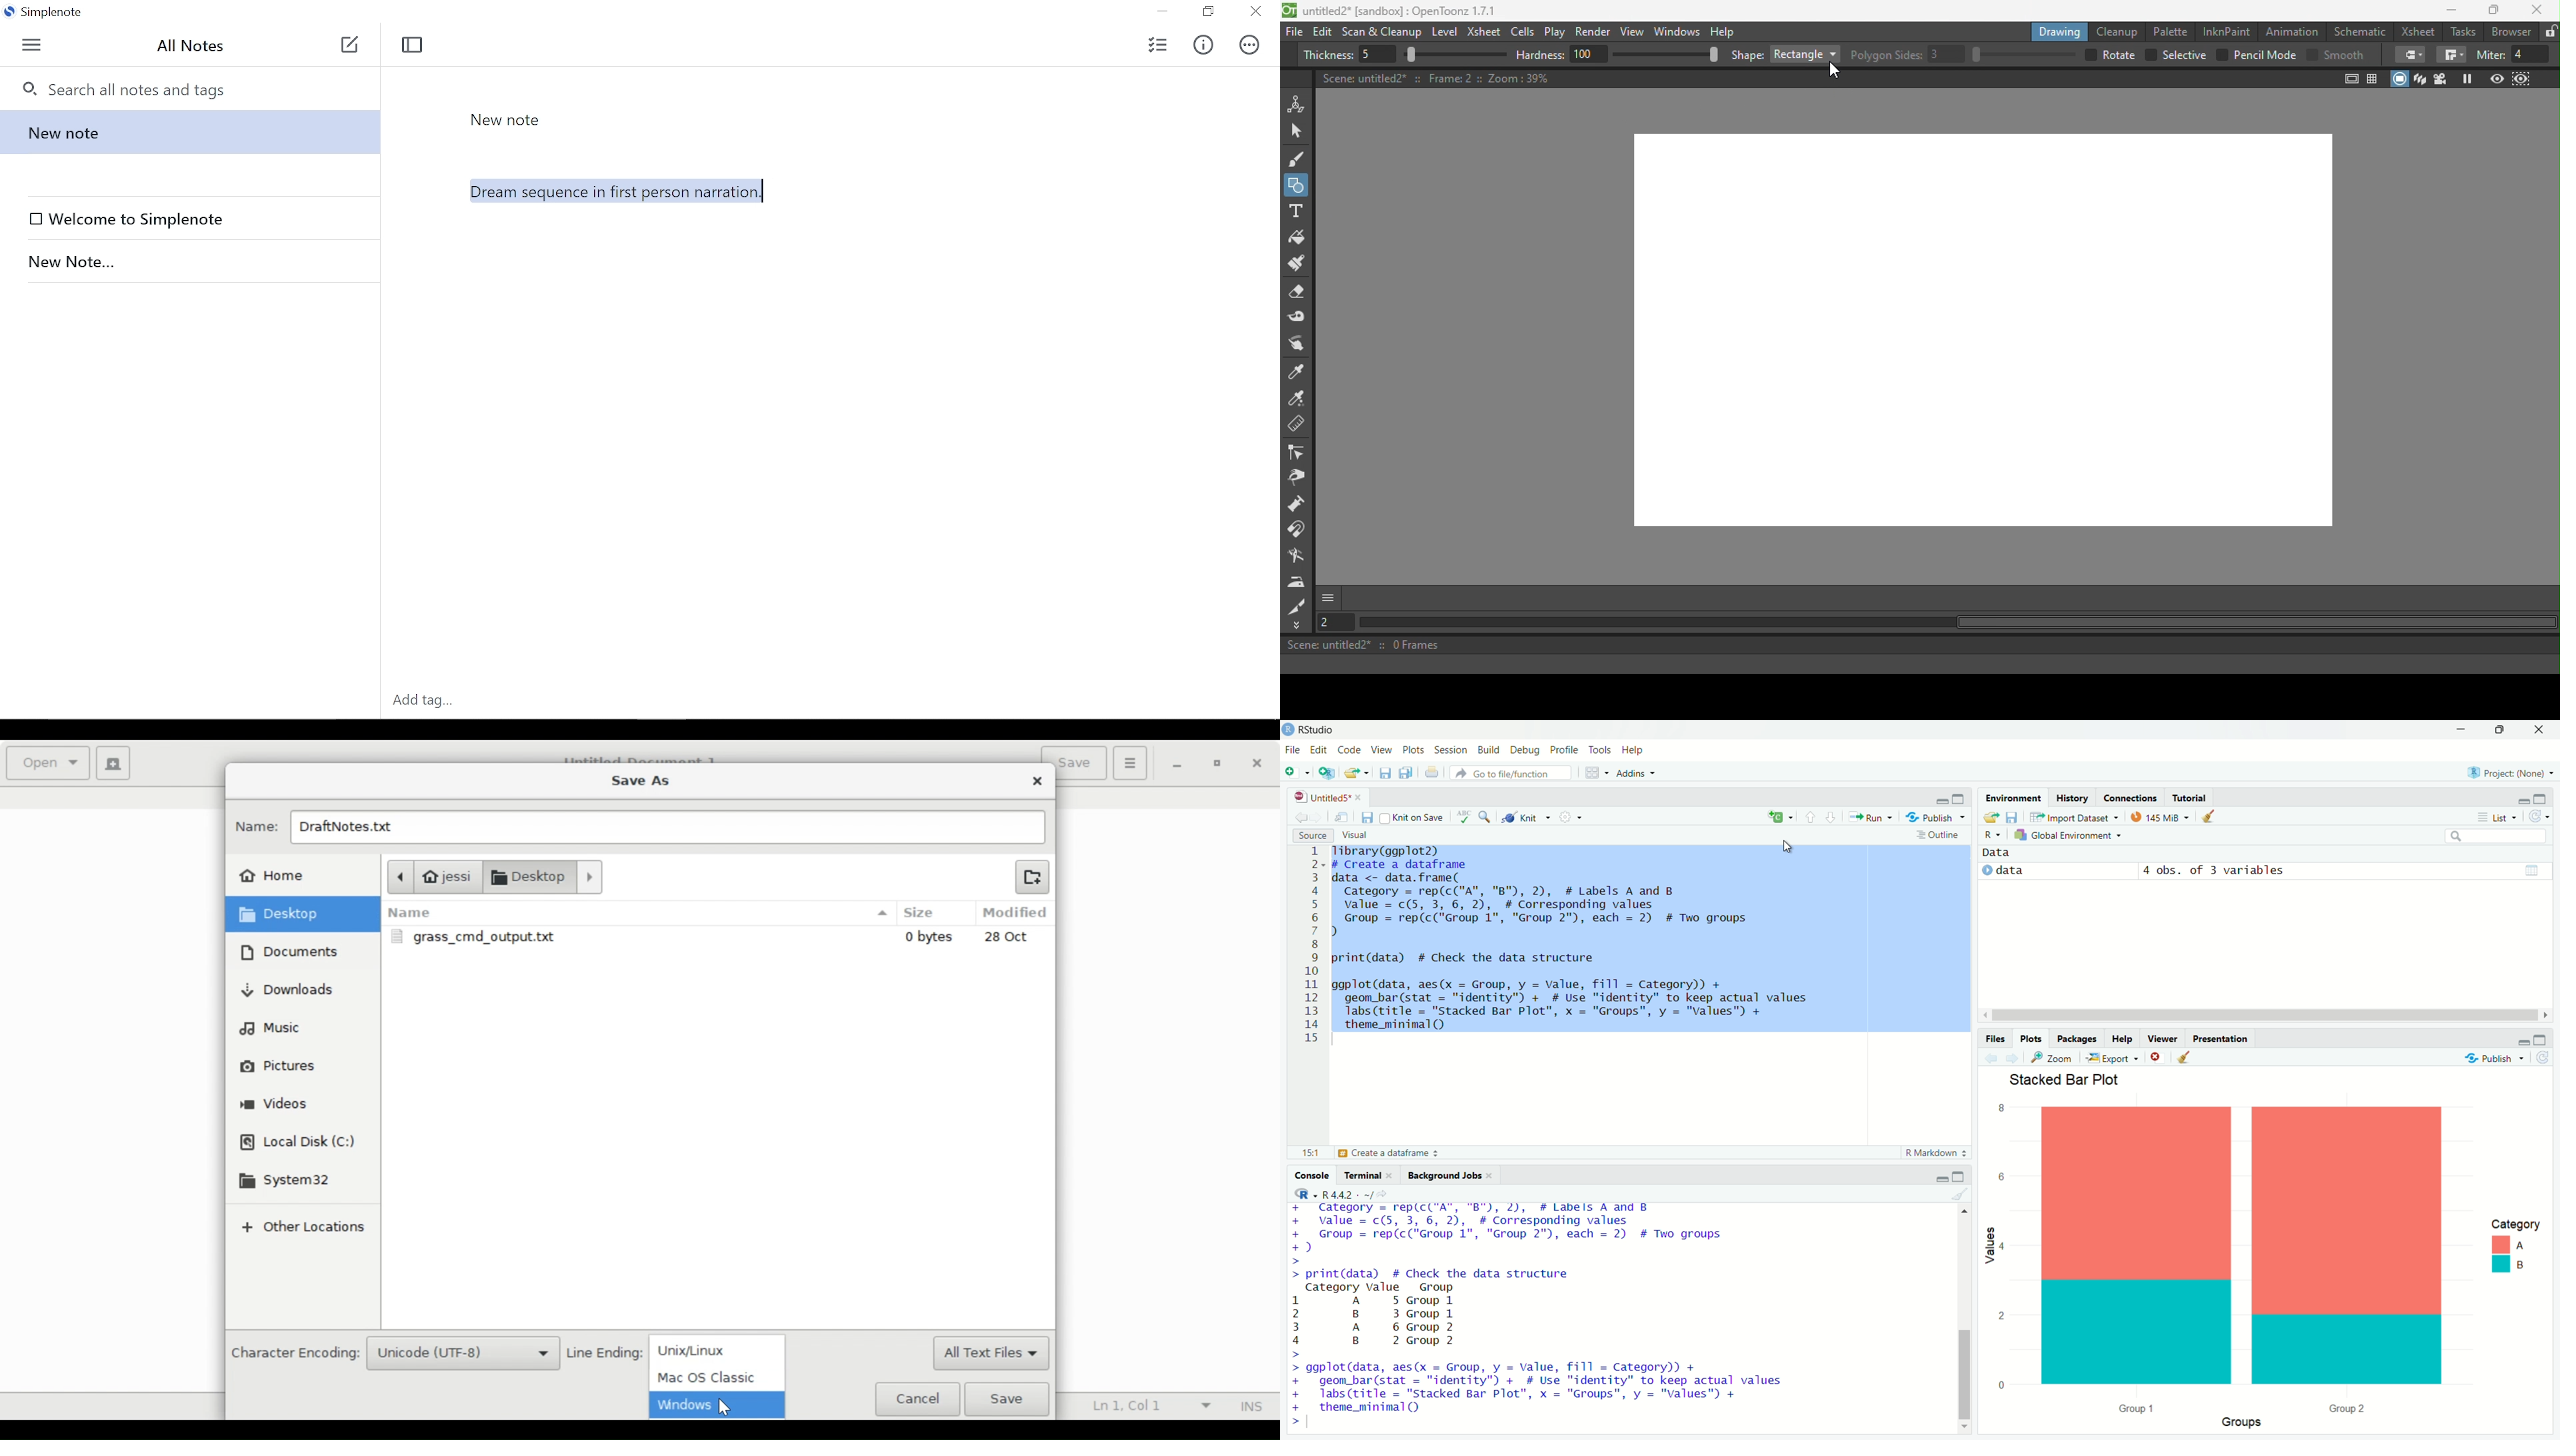 This screenshot has width=2576, height=1456. Describe the element at coordinates (2486, 836) in the screenshot. I see `Search bar` at that location.